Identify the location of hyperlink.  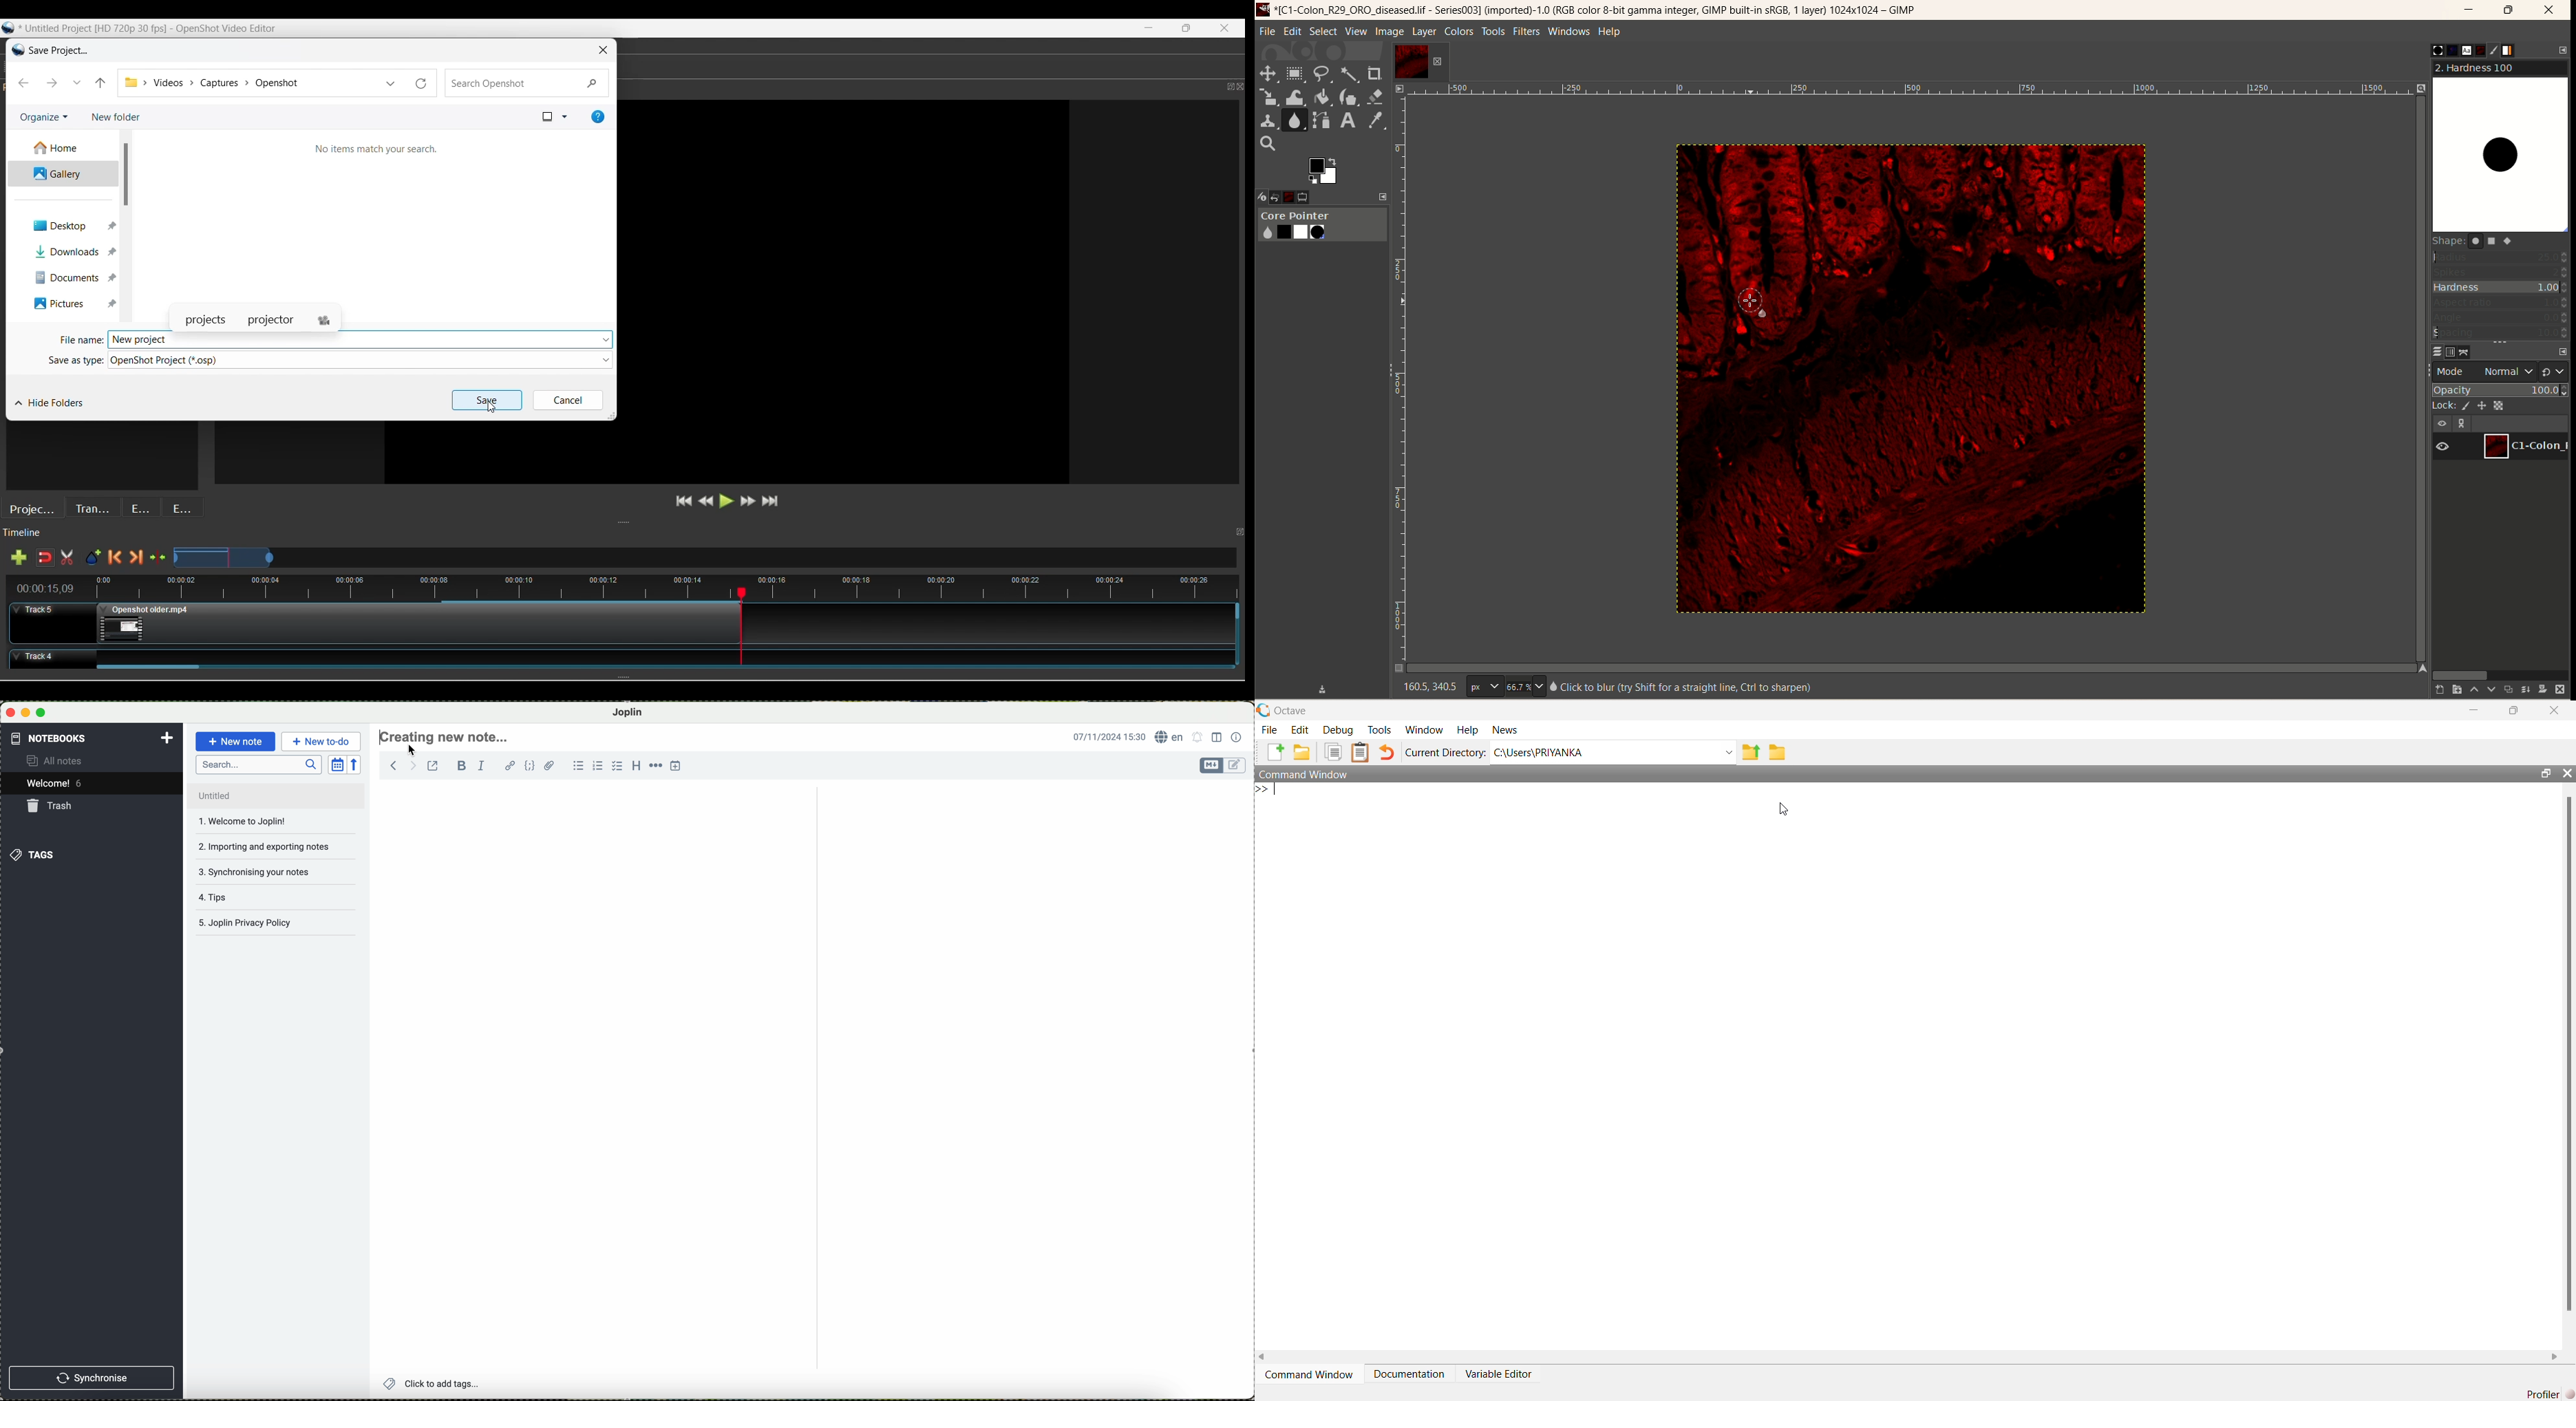
(509, 765).